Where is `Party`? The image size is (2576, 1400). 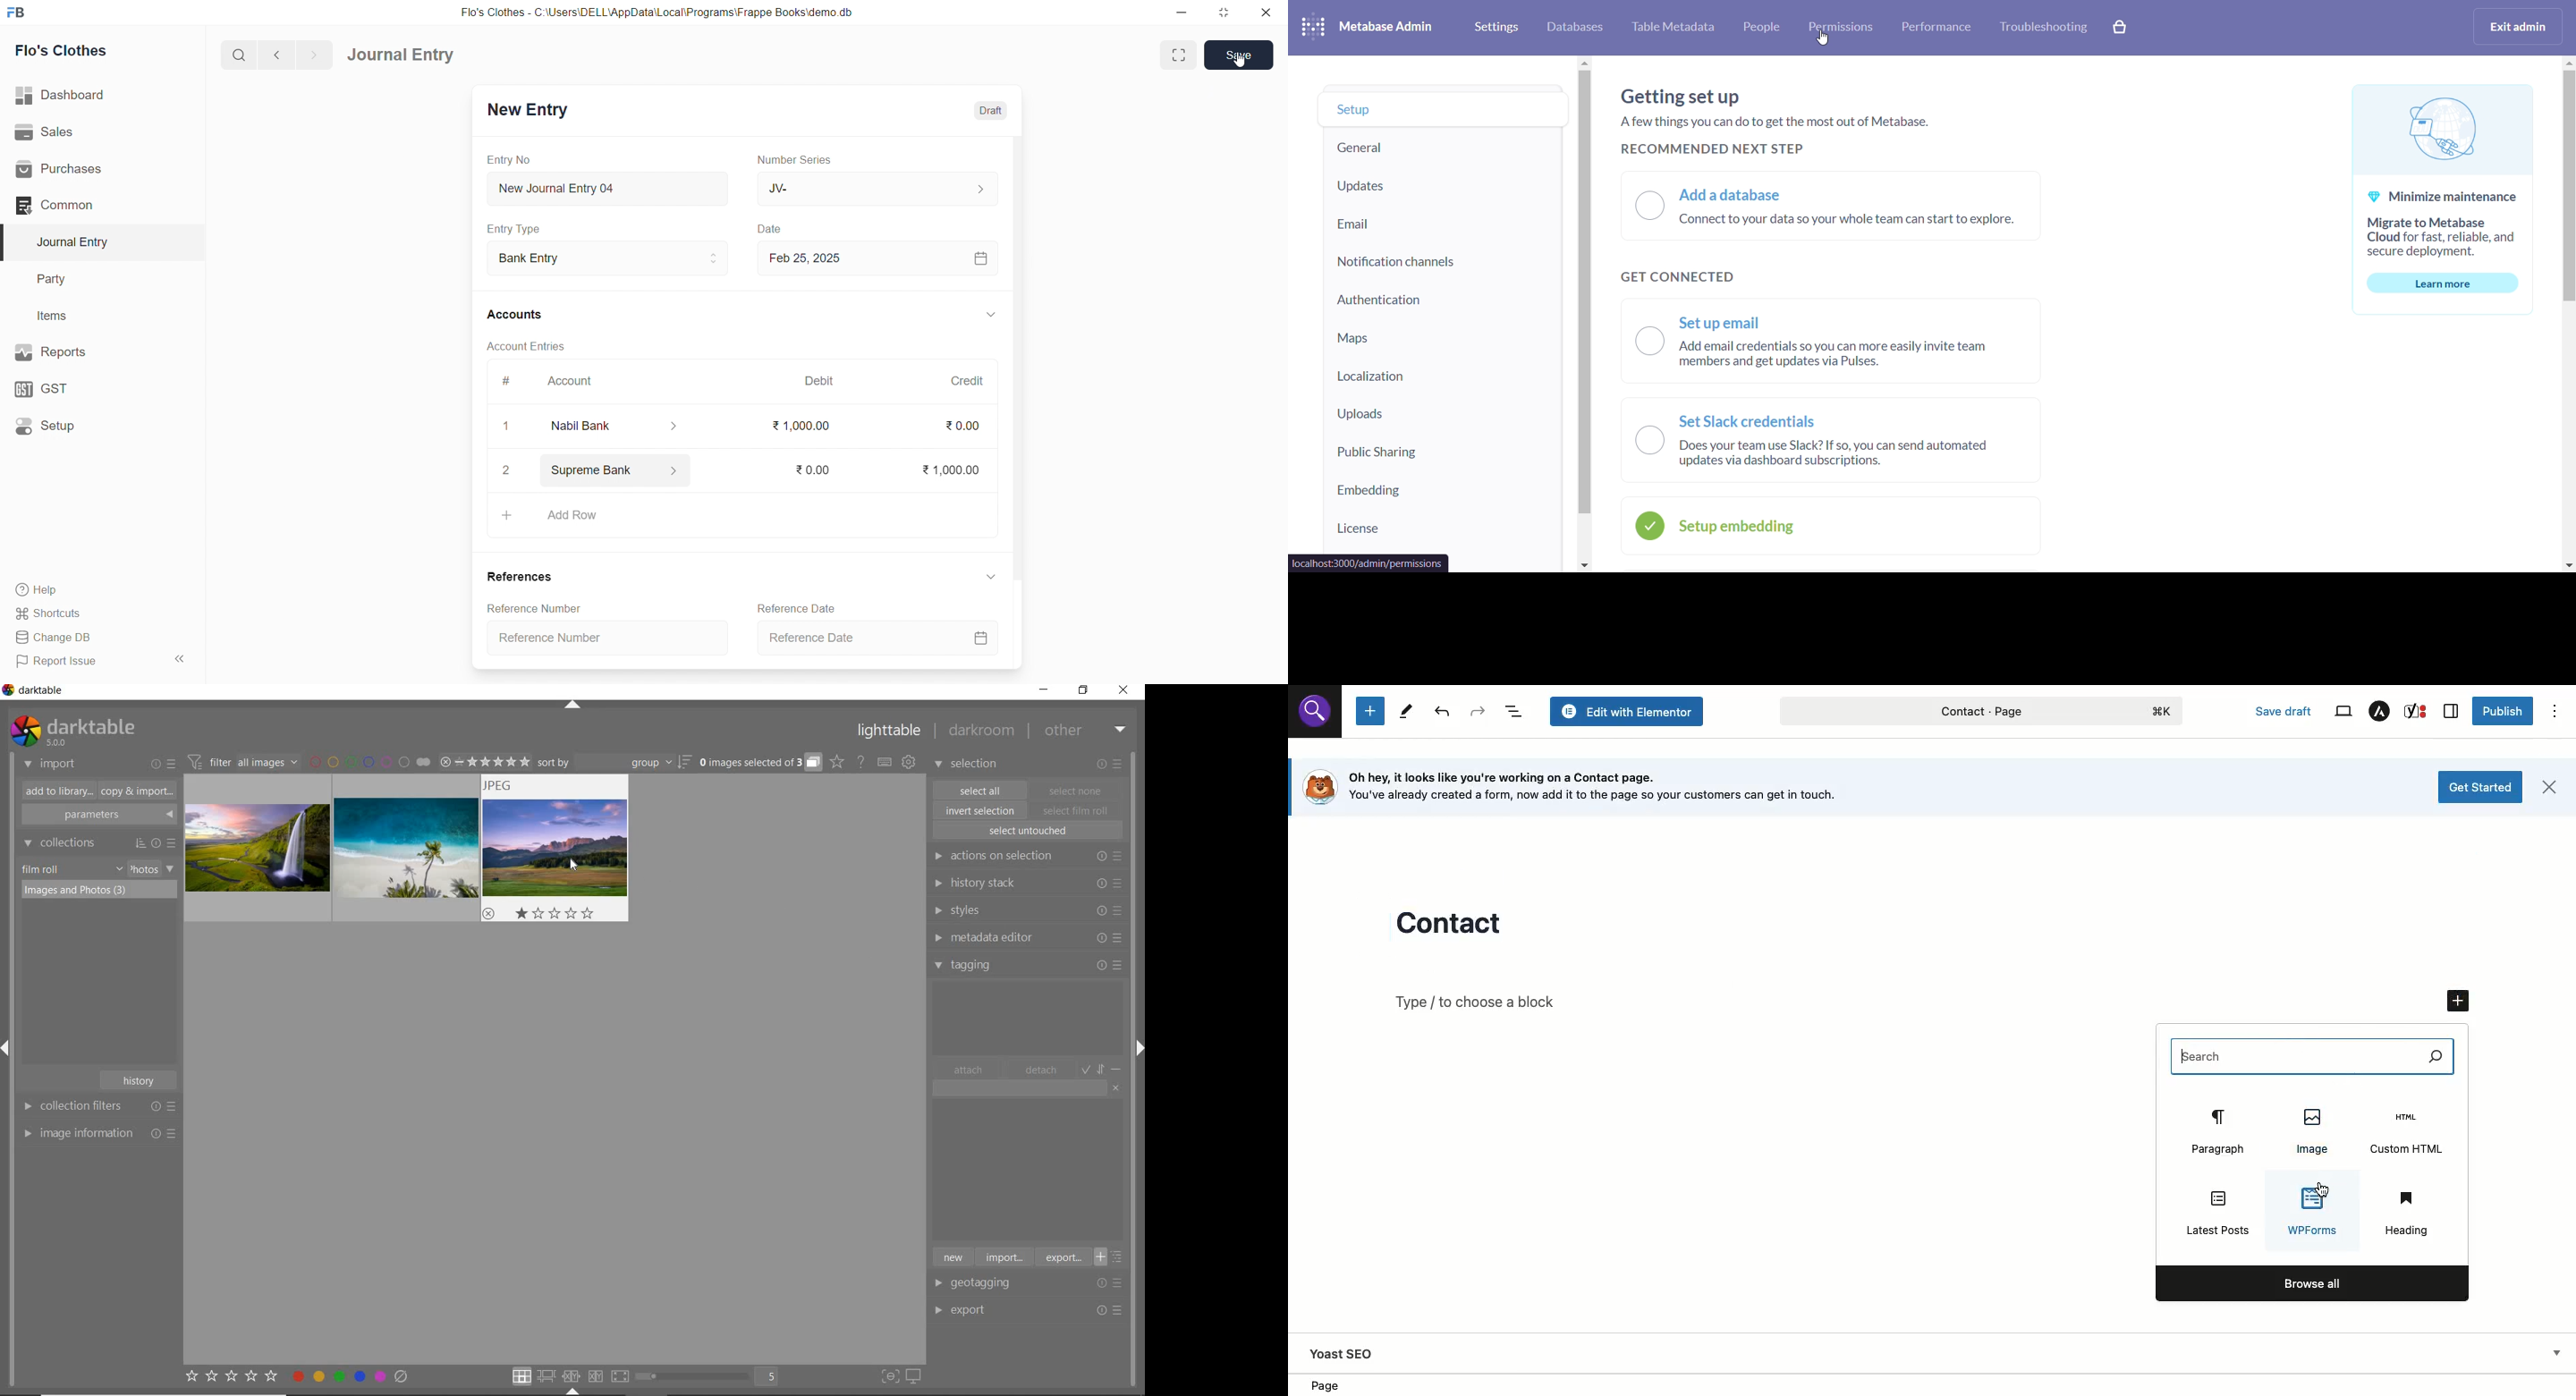 Party is located at coordinates (94, 280).